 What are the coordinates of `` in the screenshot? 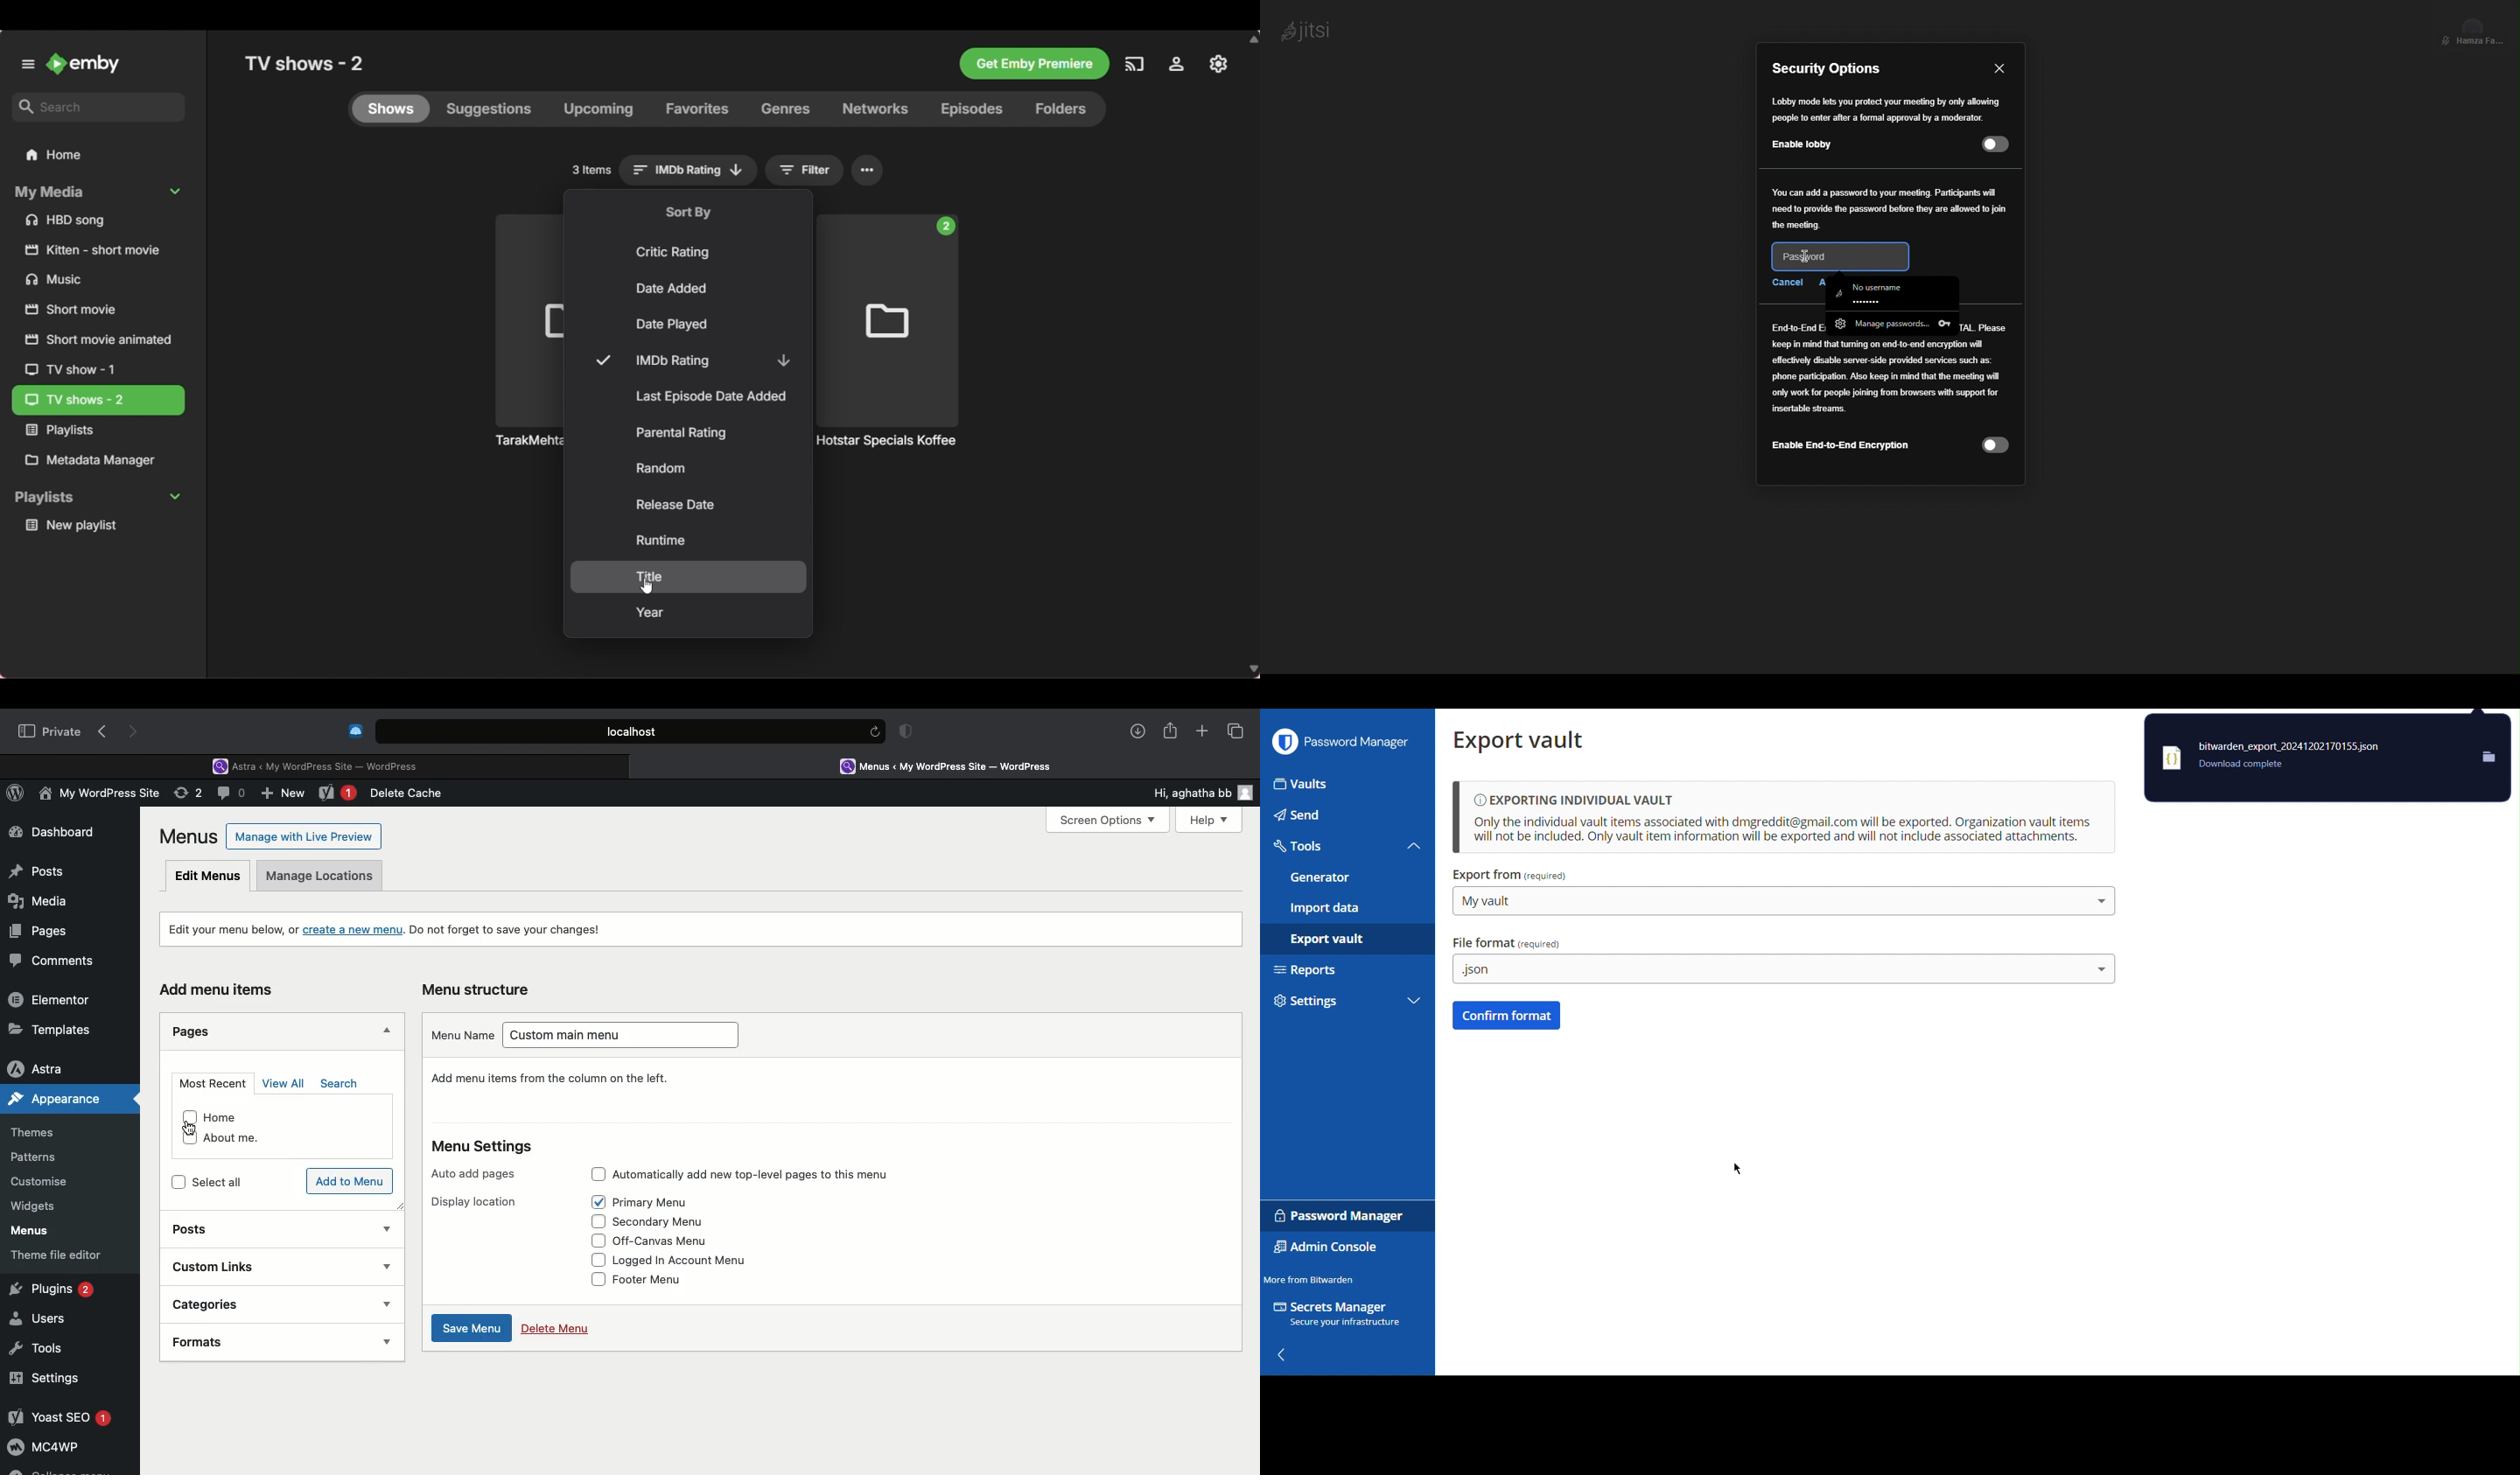 It's located at (1349, 782).